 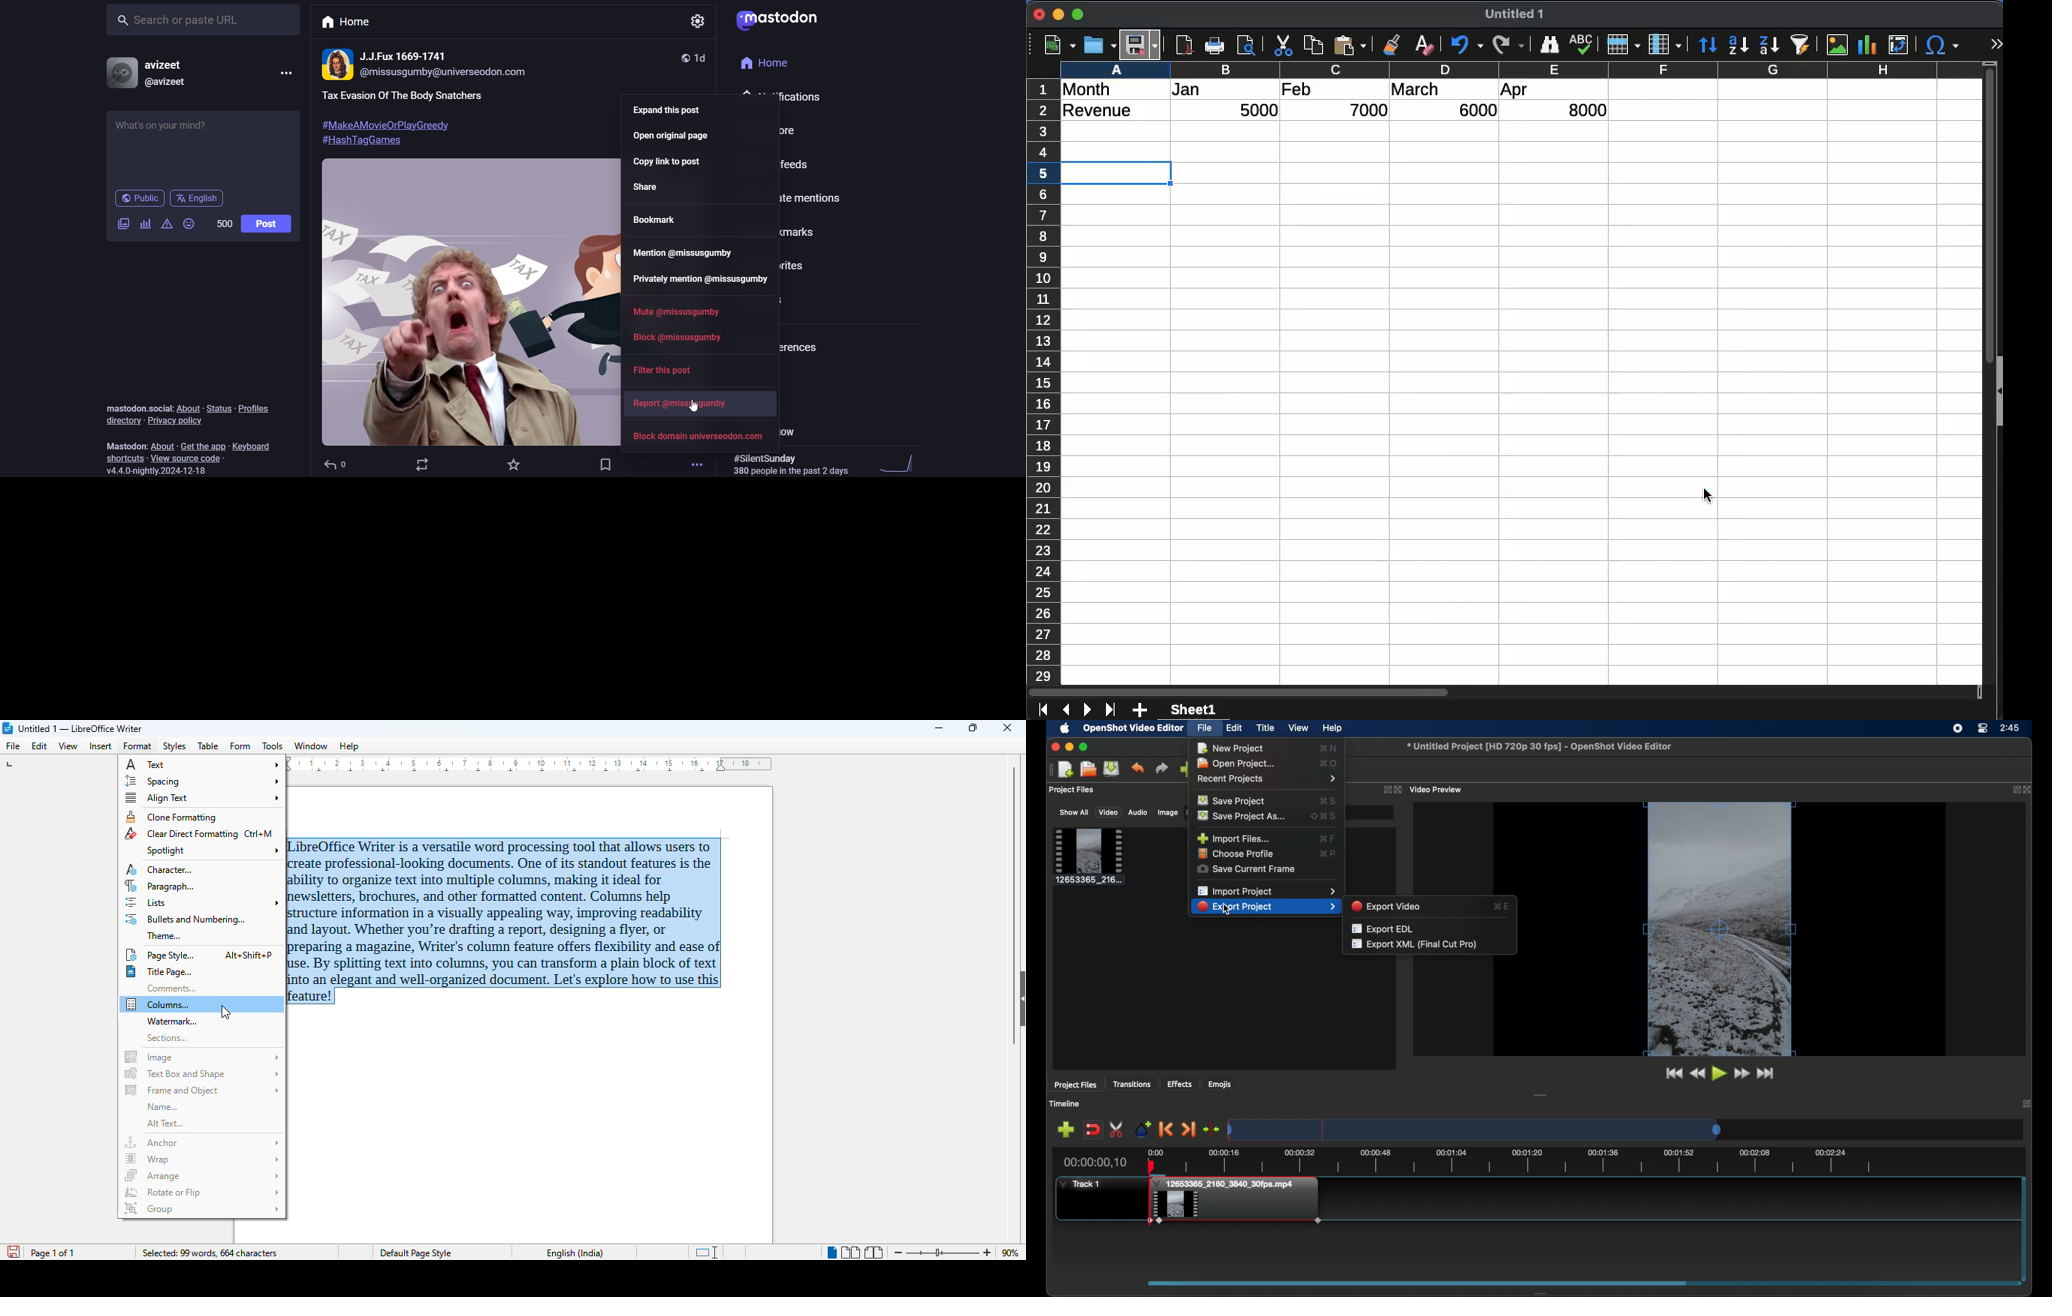 I want to click on last sheet, so click(x=1110, y=710).